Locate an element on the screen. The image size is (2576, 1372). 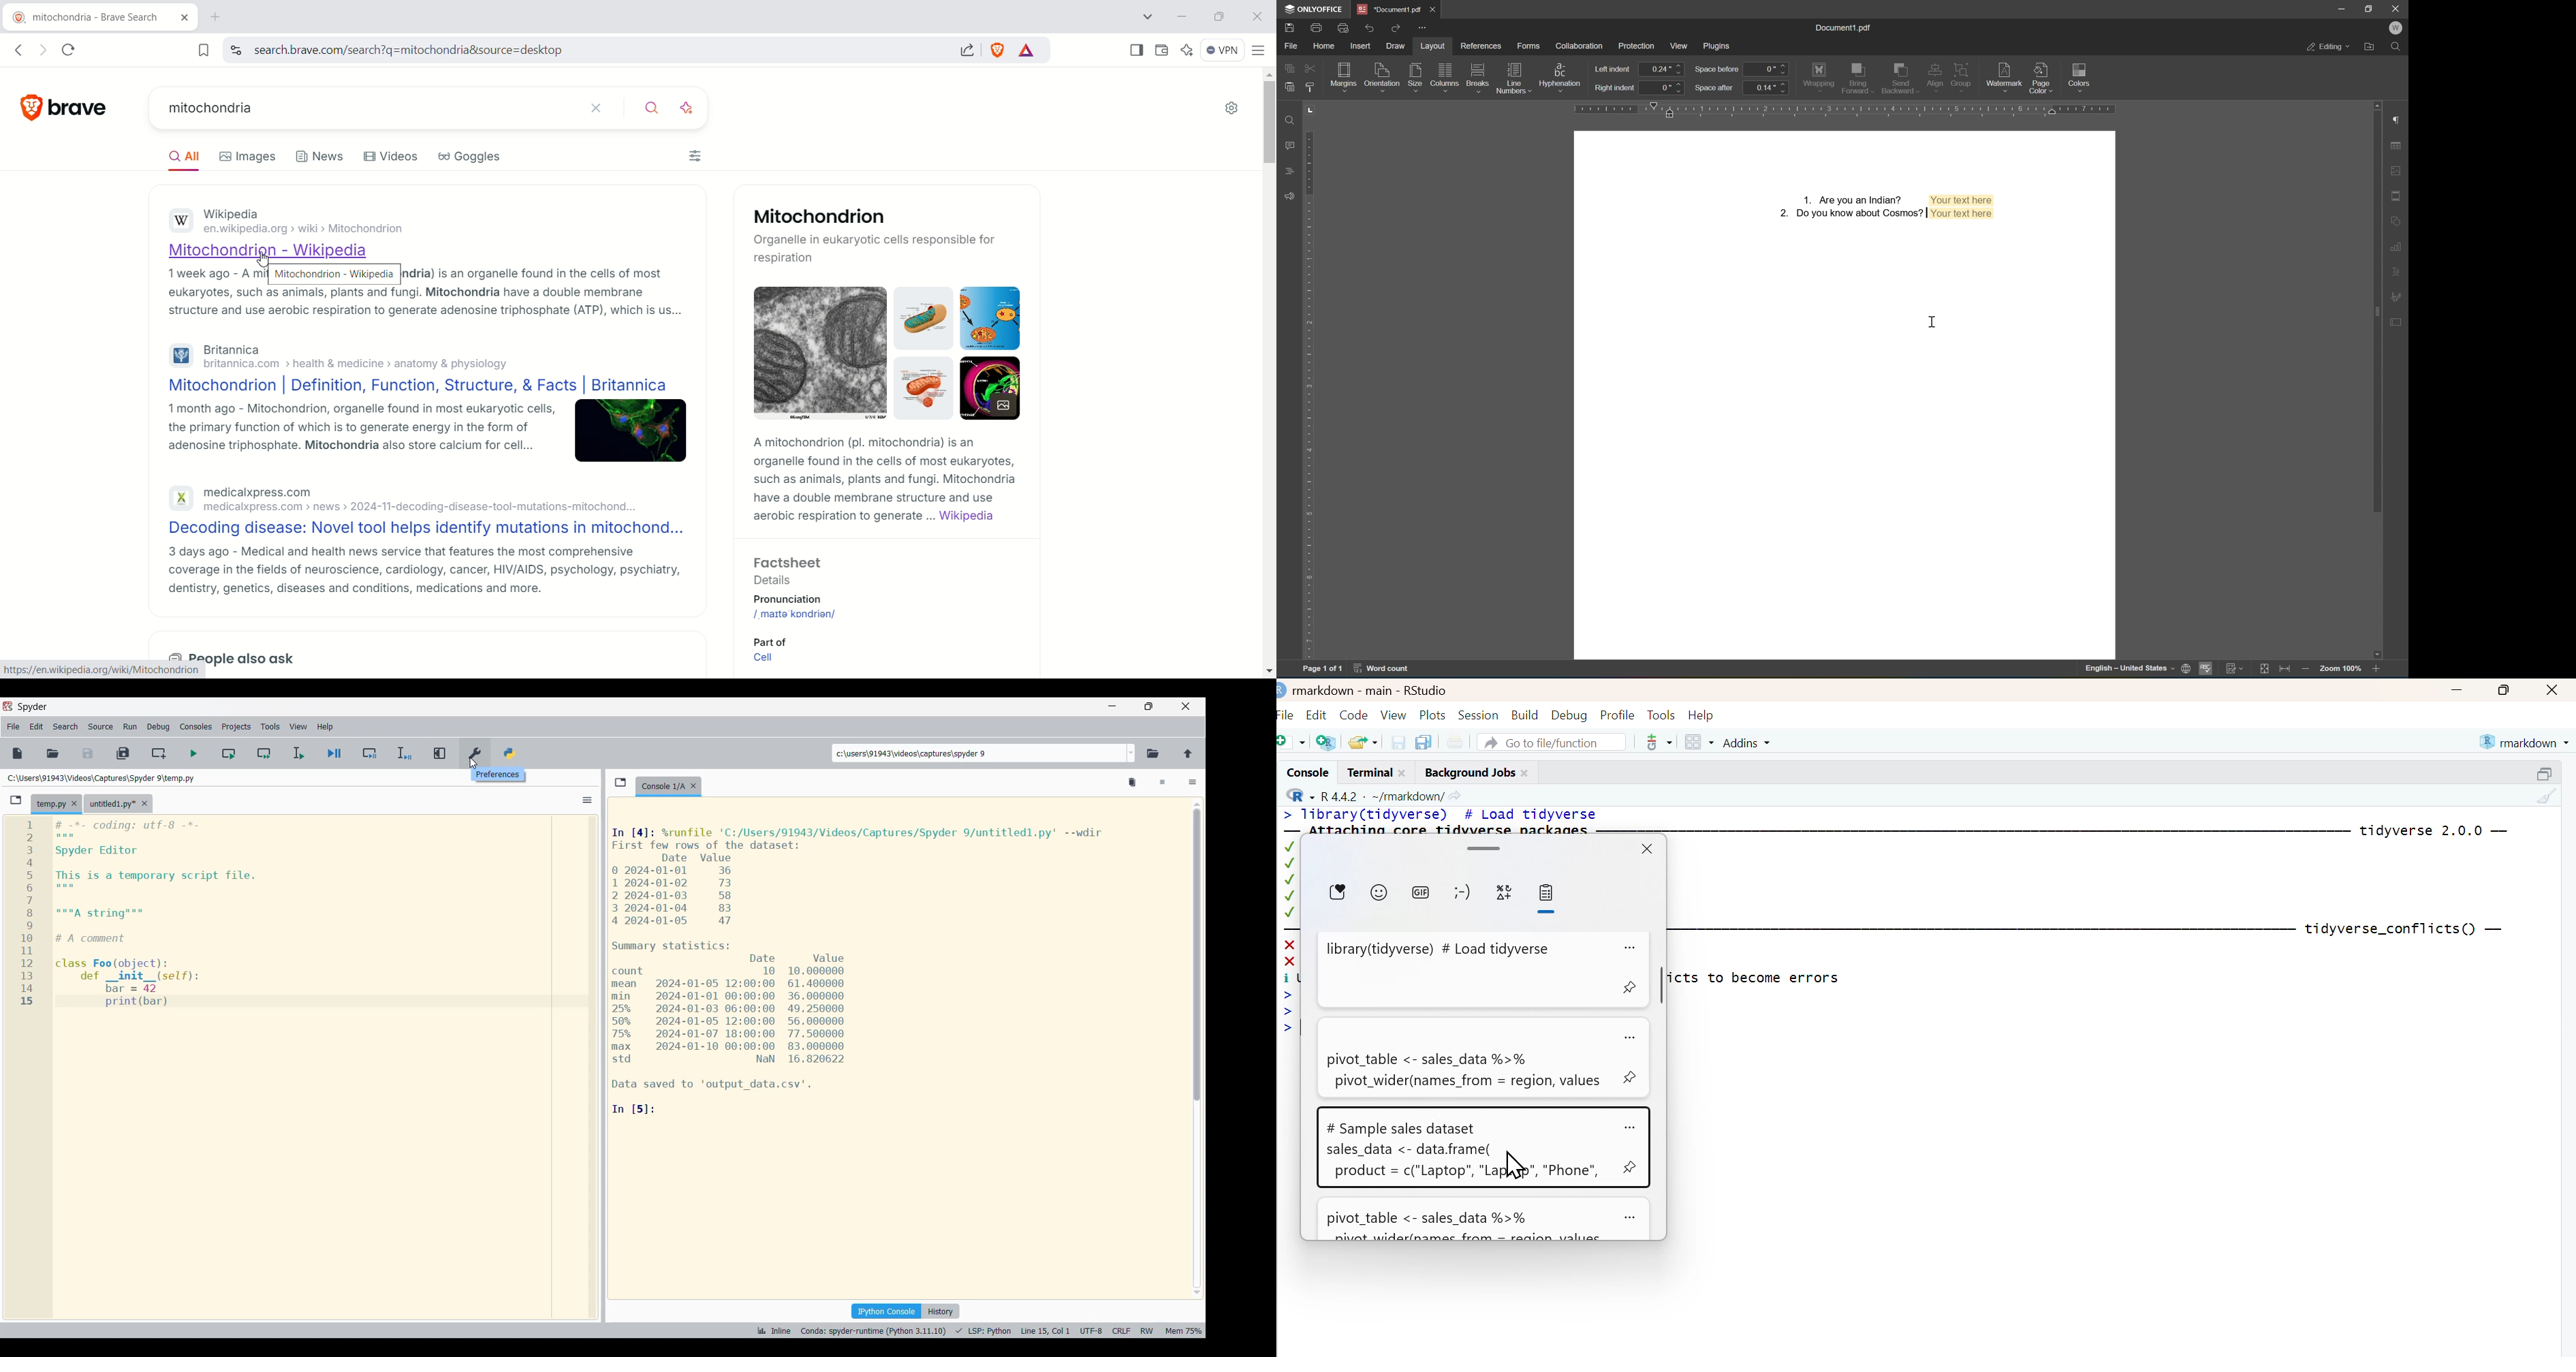
close is located at coordinates (1527, 771).